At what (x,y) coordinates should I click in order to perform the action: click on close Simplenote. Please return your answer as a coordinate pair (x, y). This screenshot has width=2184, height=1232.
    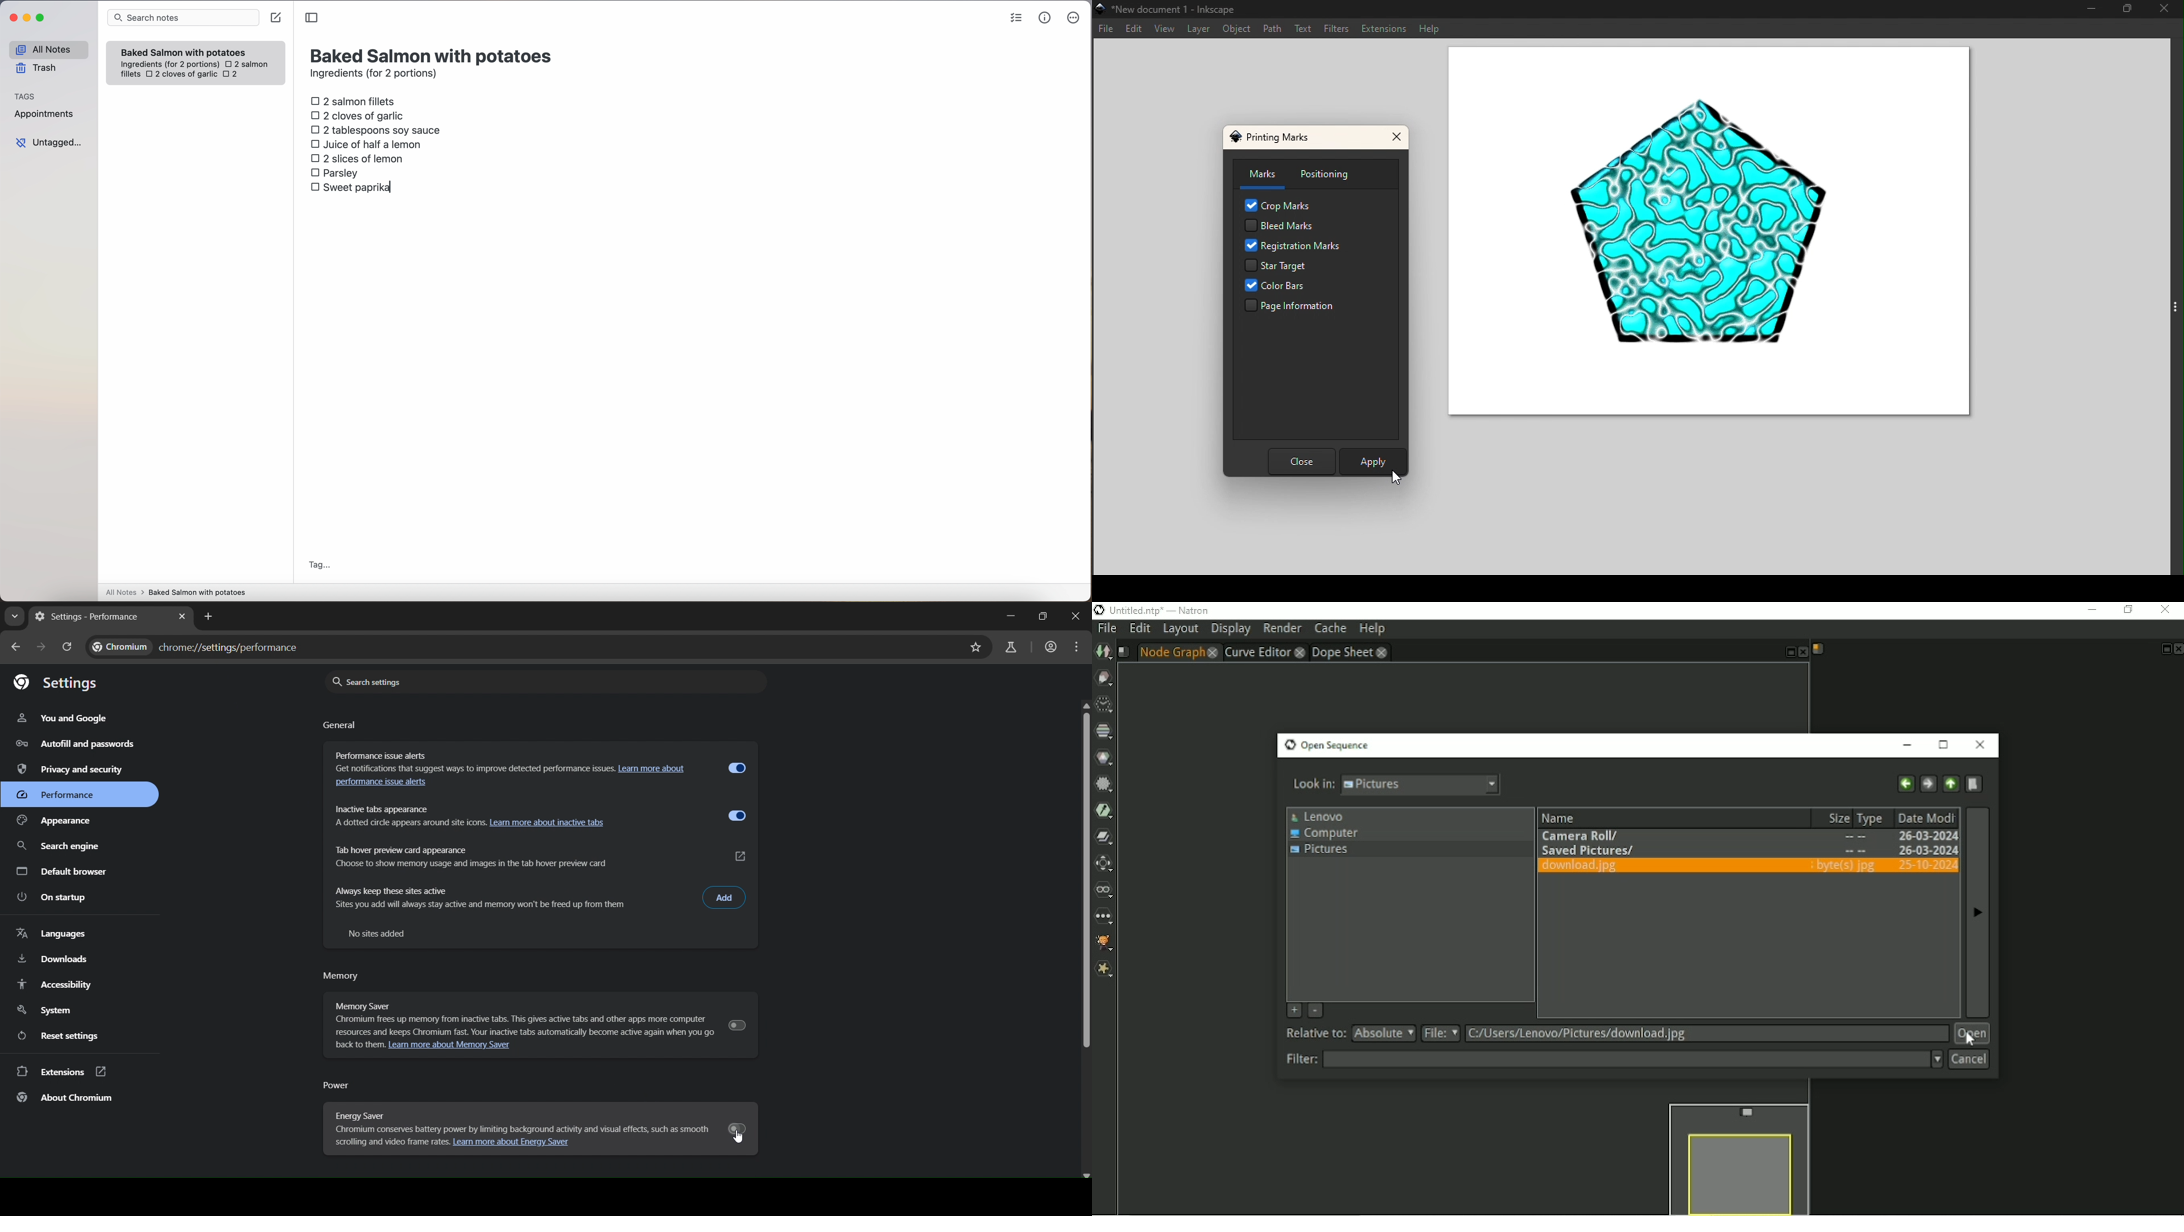
    Looking at the image, I should click on (12, 18).